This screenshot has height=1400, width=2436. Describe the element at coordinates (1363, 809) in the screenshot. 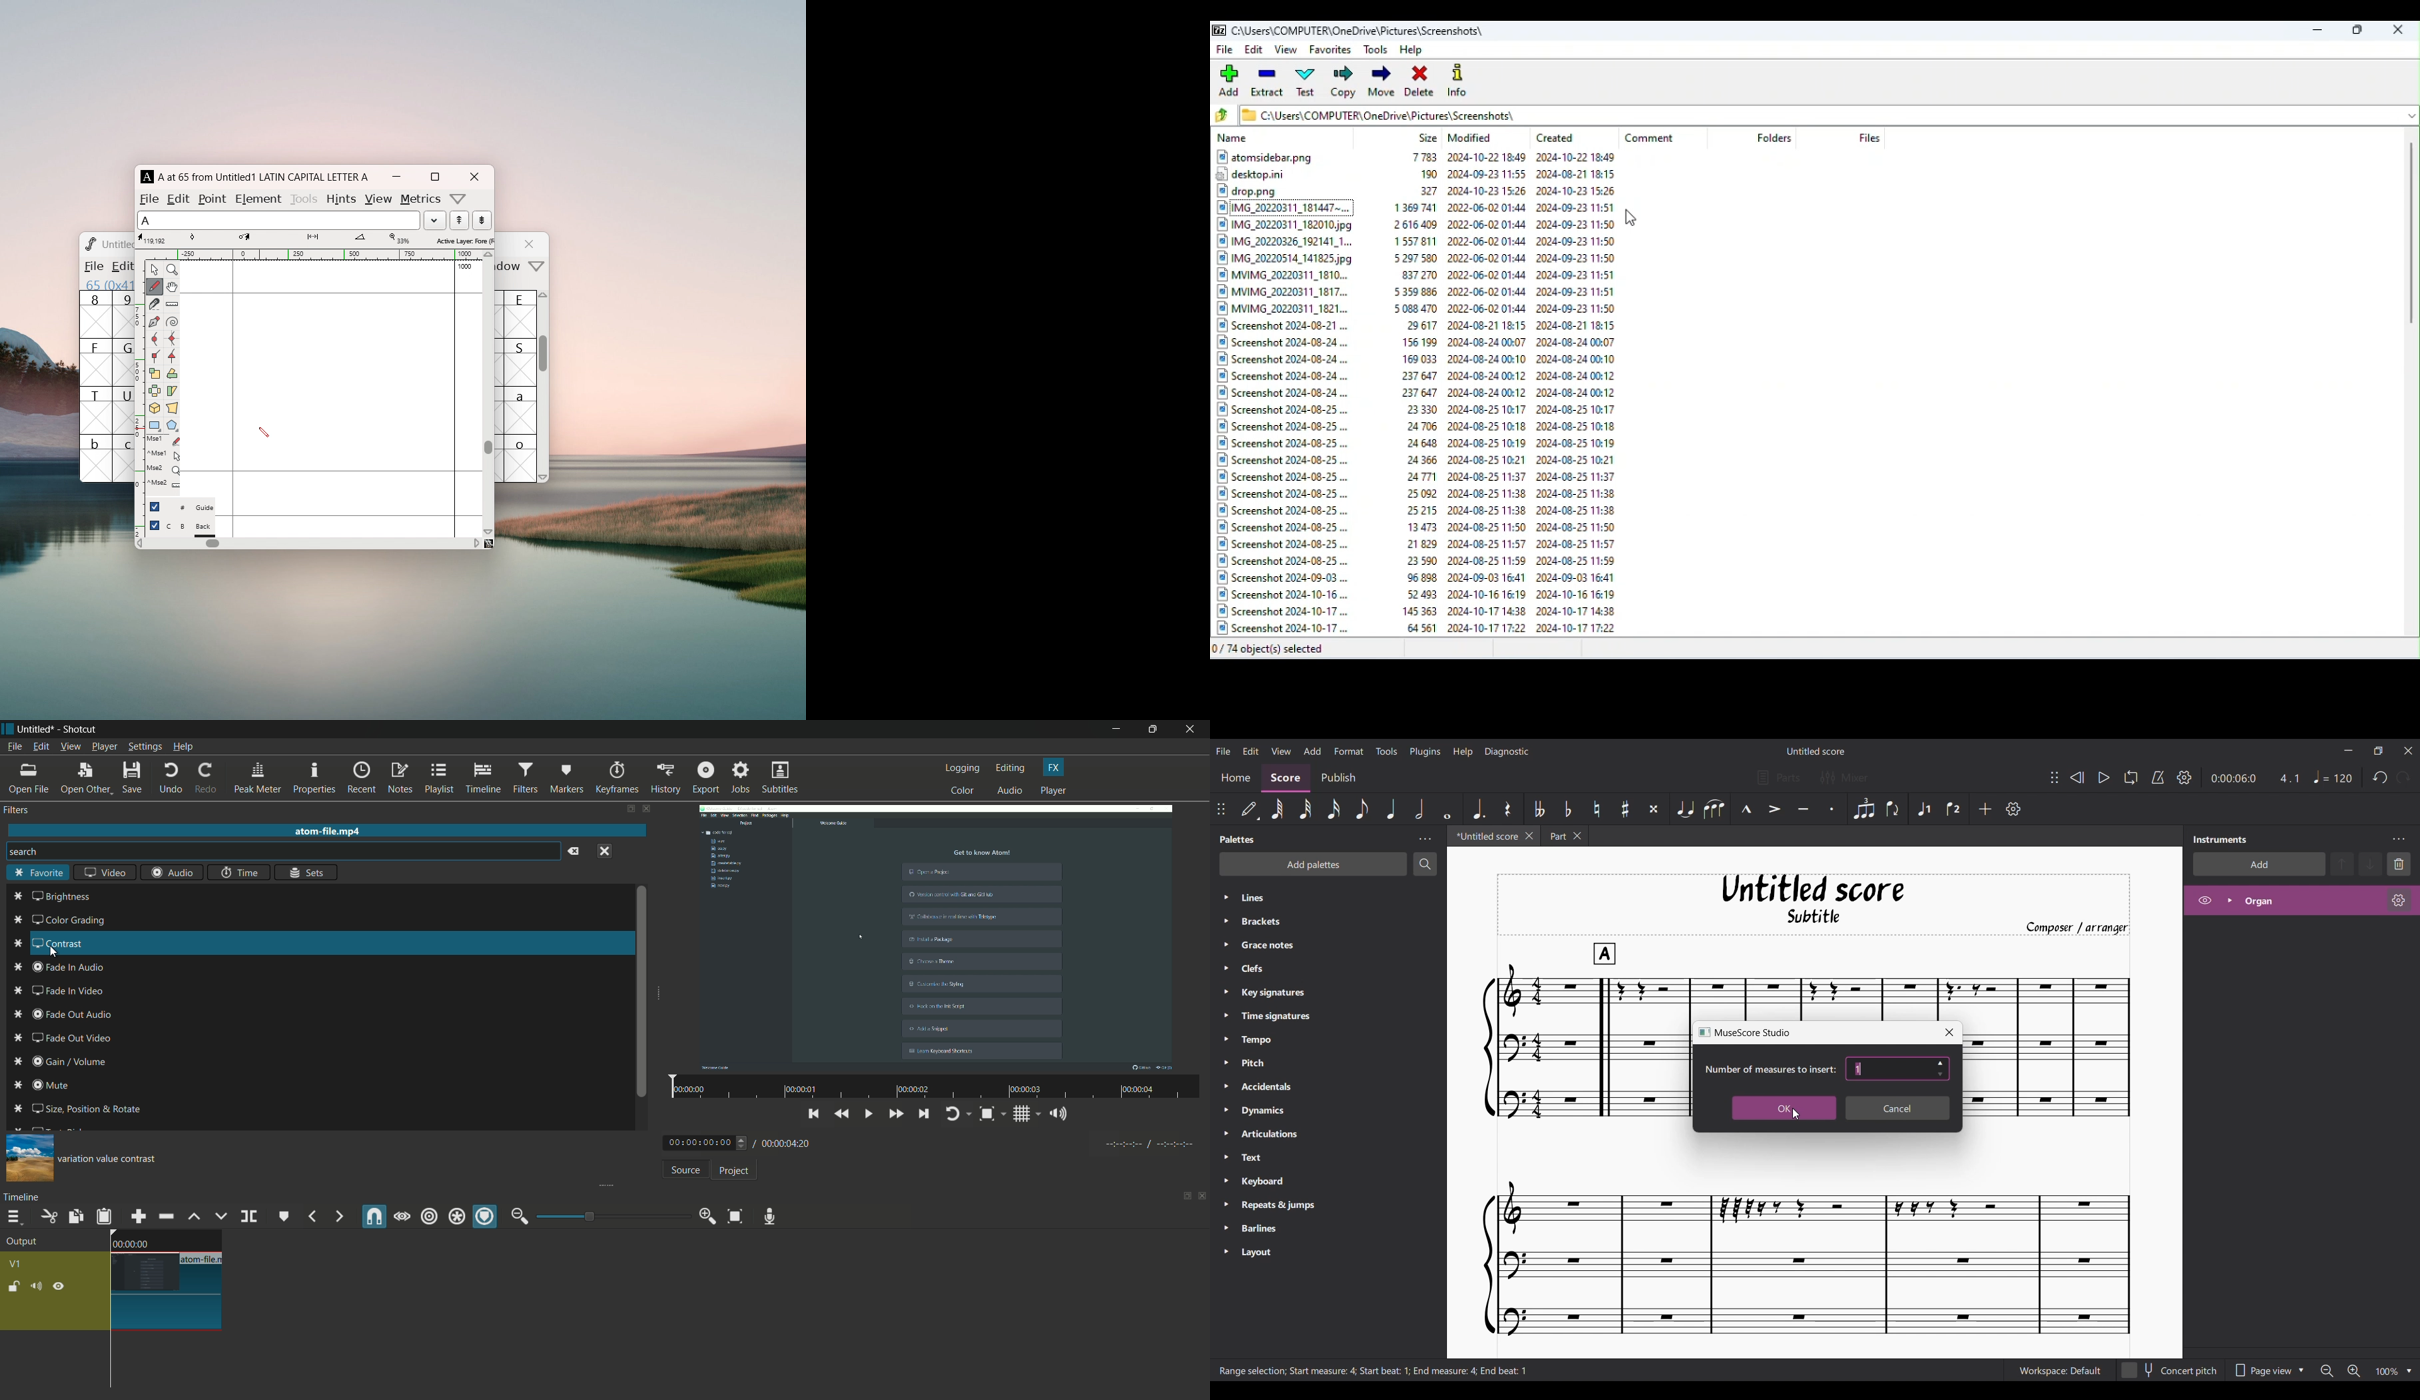

I see `8th note` at that location.